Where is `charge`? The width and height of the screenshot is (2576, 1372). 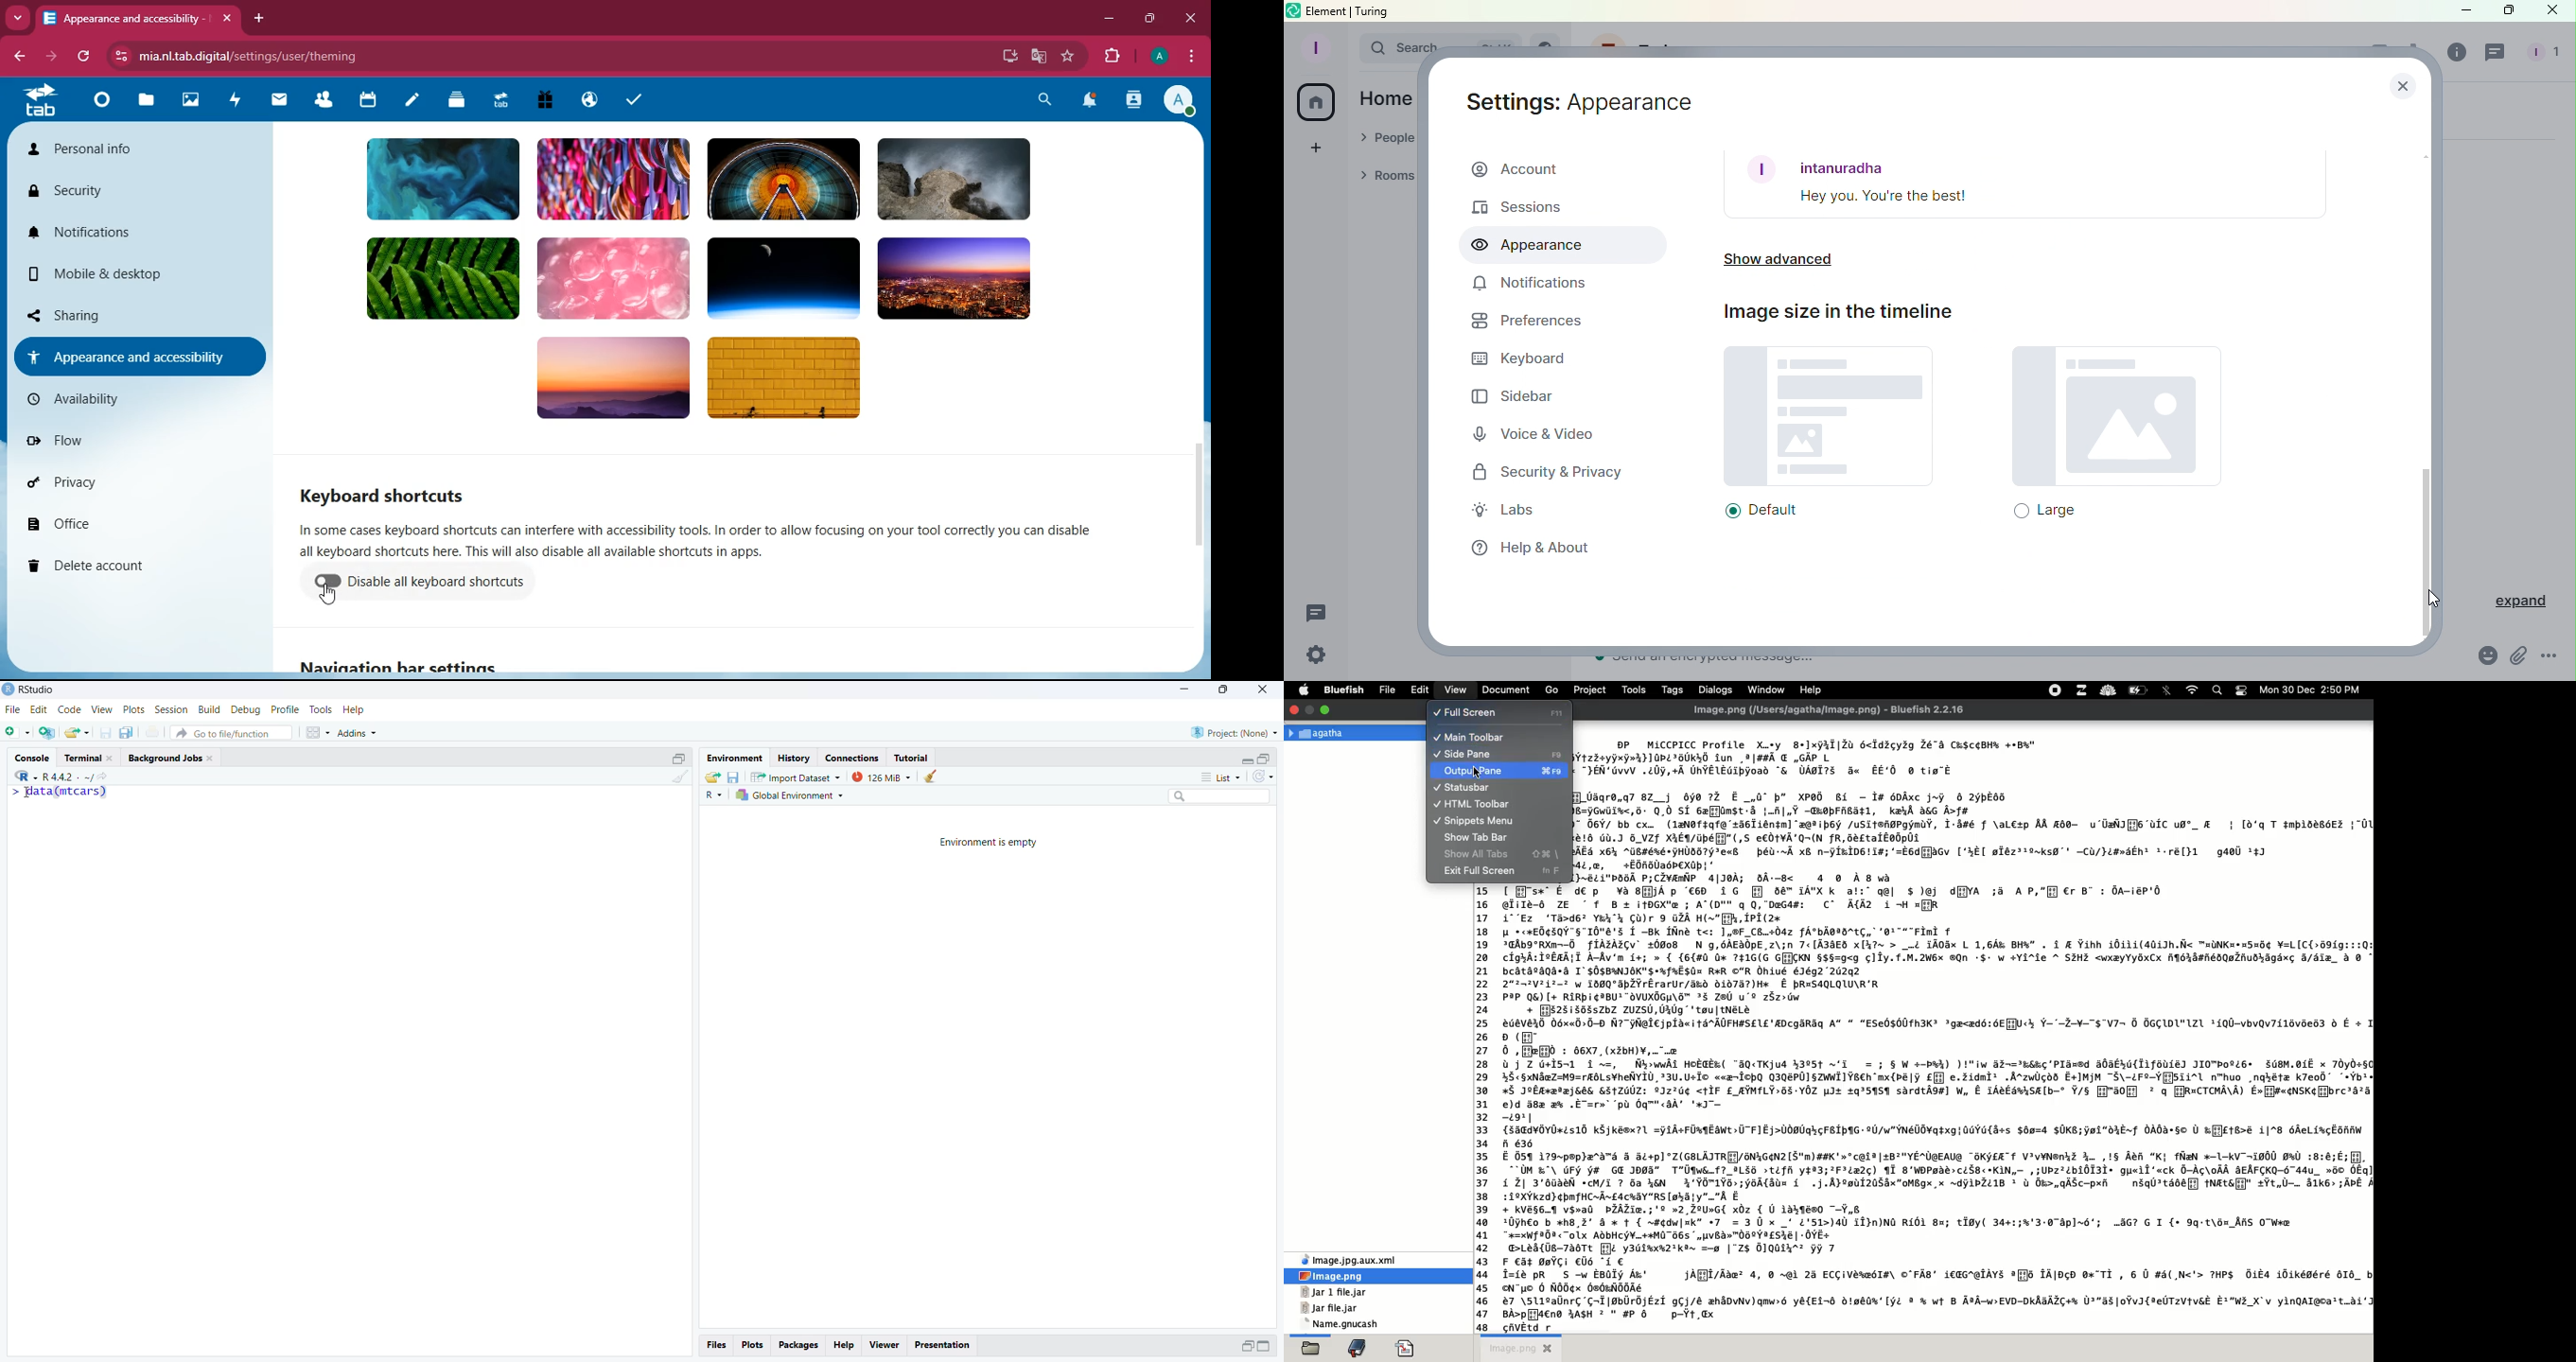 charge is located at coordinates (2138, 690).